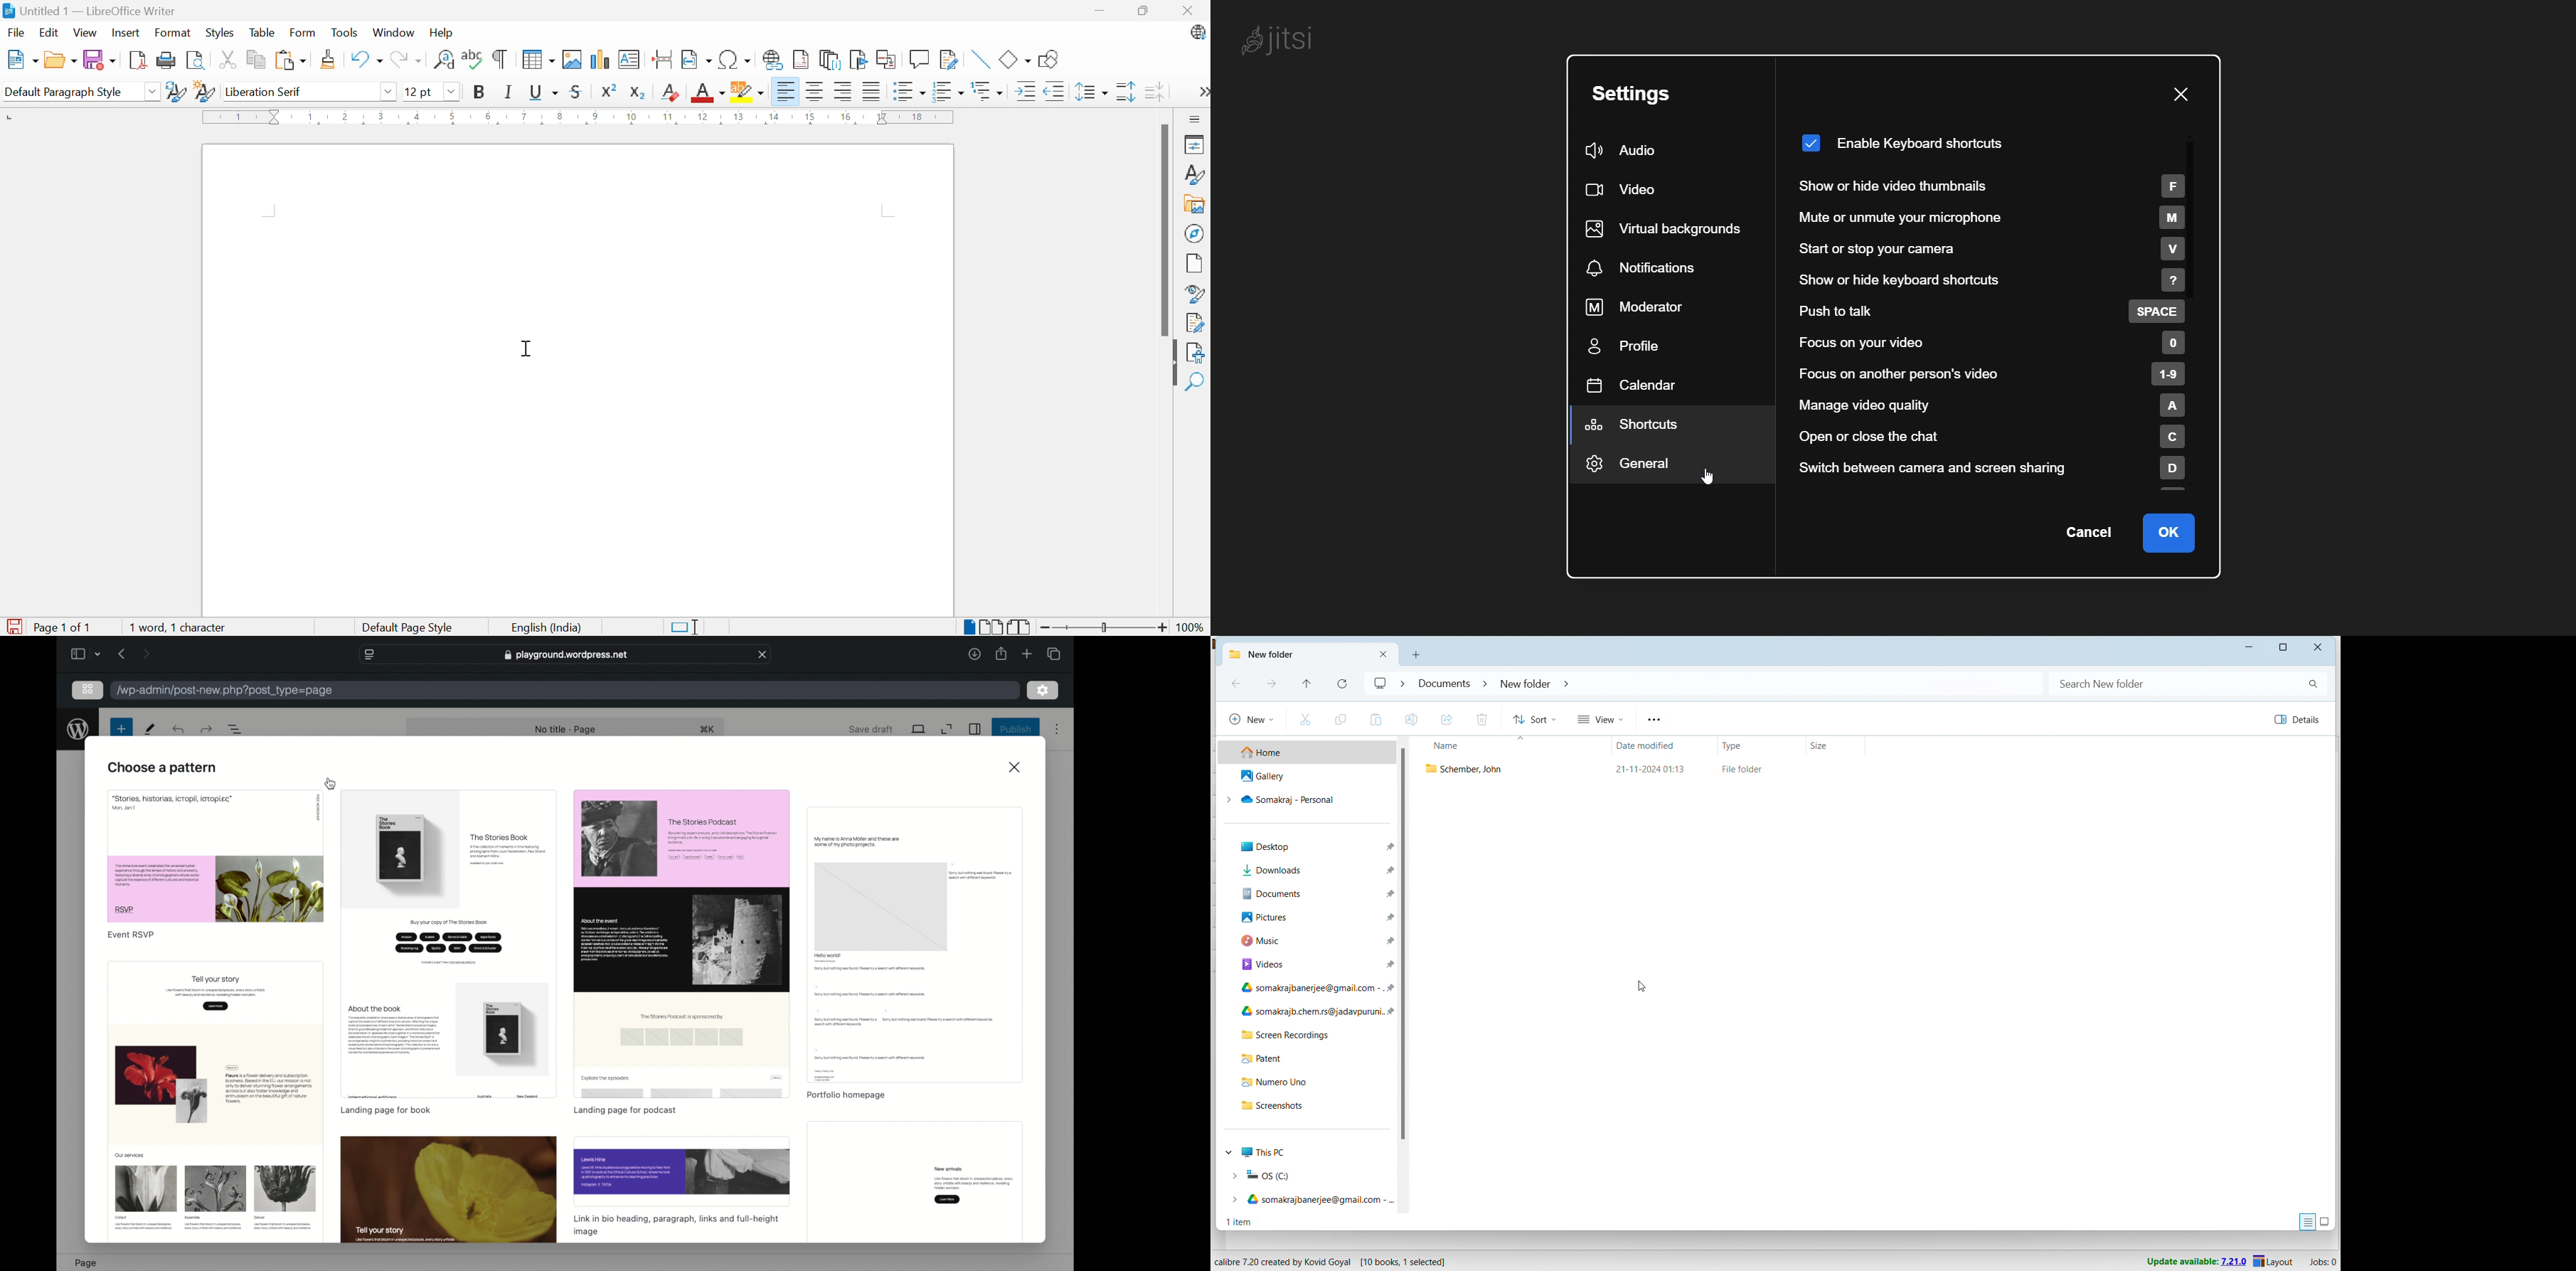 The height and width of the screenshot is (1288, 2576). What do you see at coordinates (920, 59) in the screenshot?
I see `Insert coment` at bounding box center [920, 59].